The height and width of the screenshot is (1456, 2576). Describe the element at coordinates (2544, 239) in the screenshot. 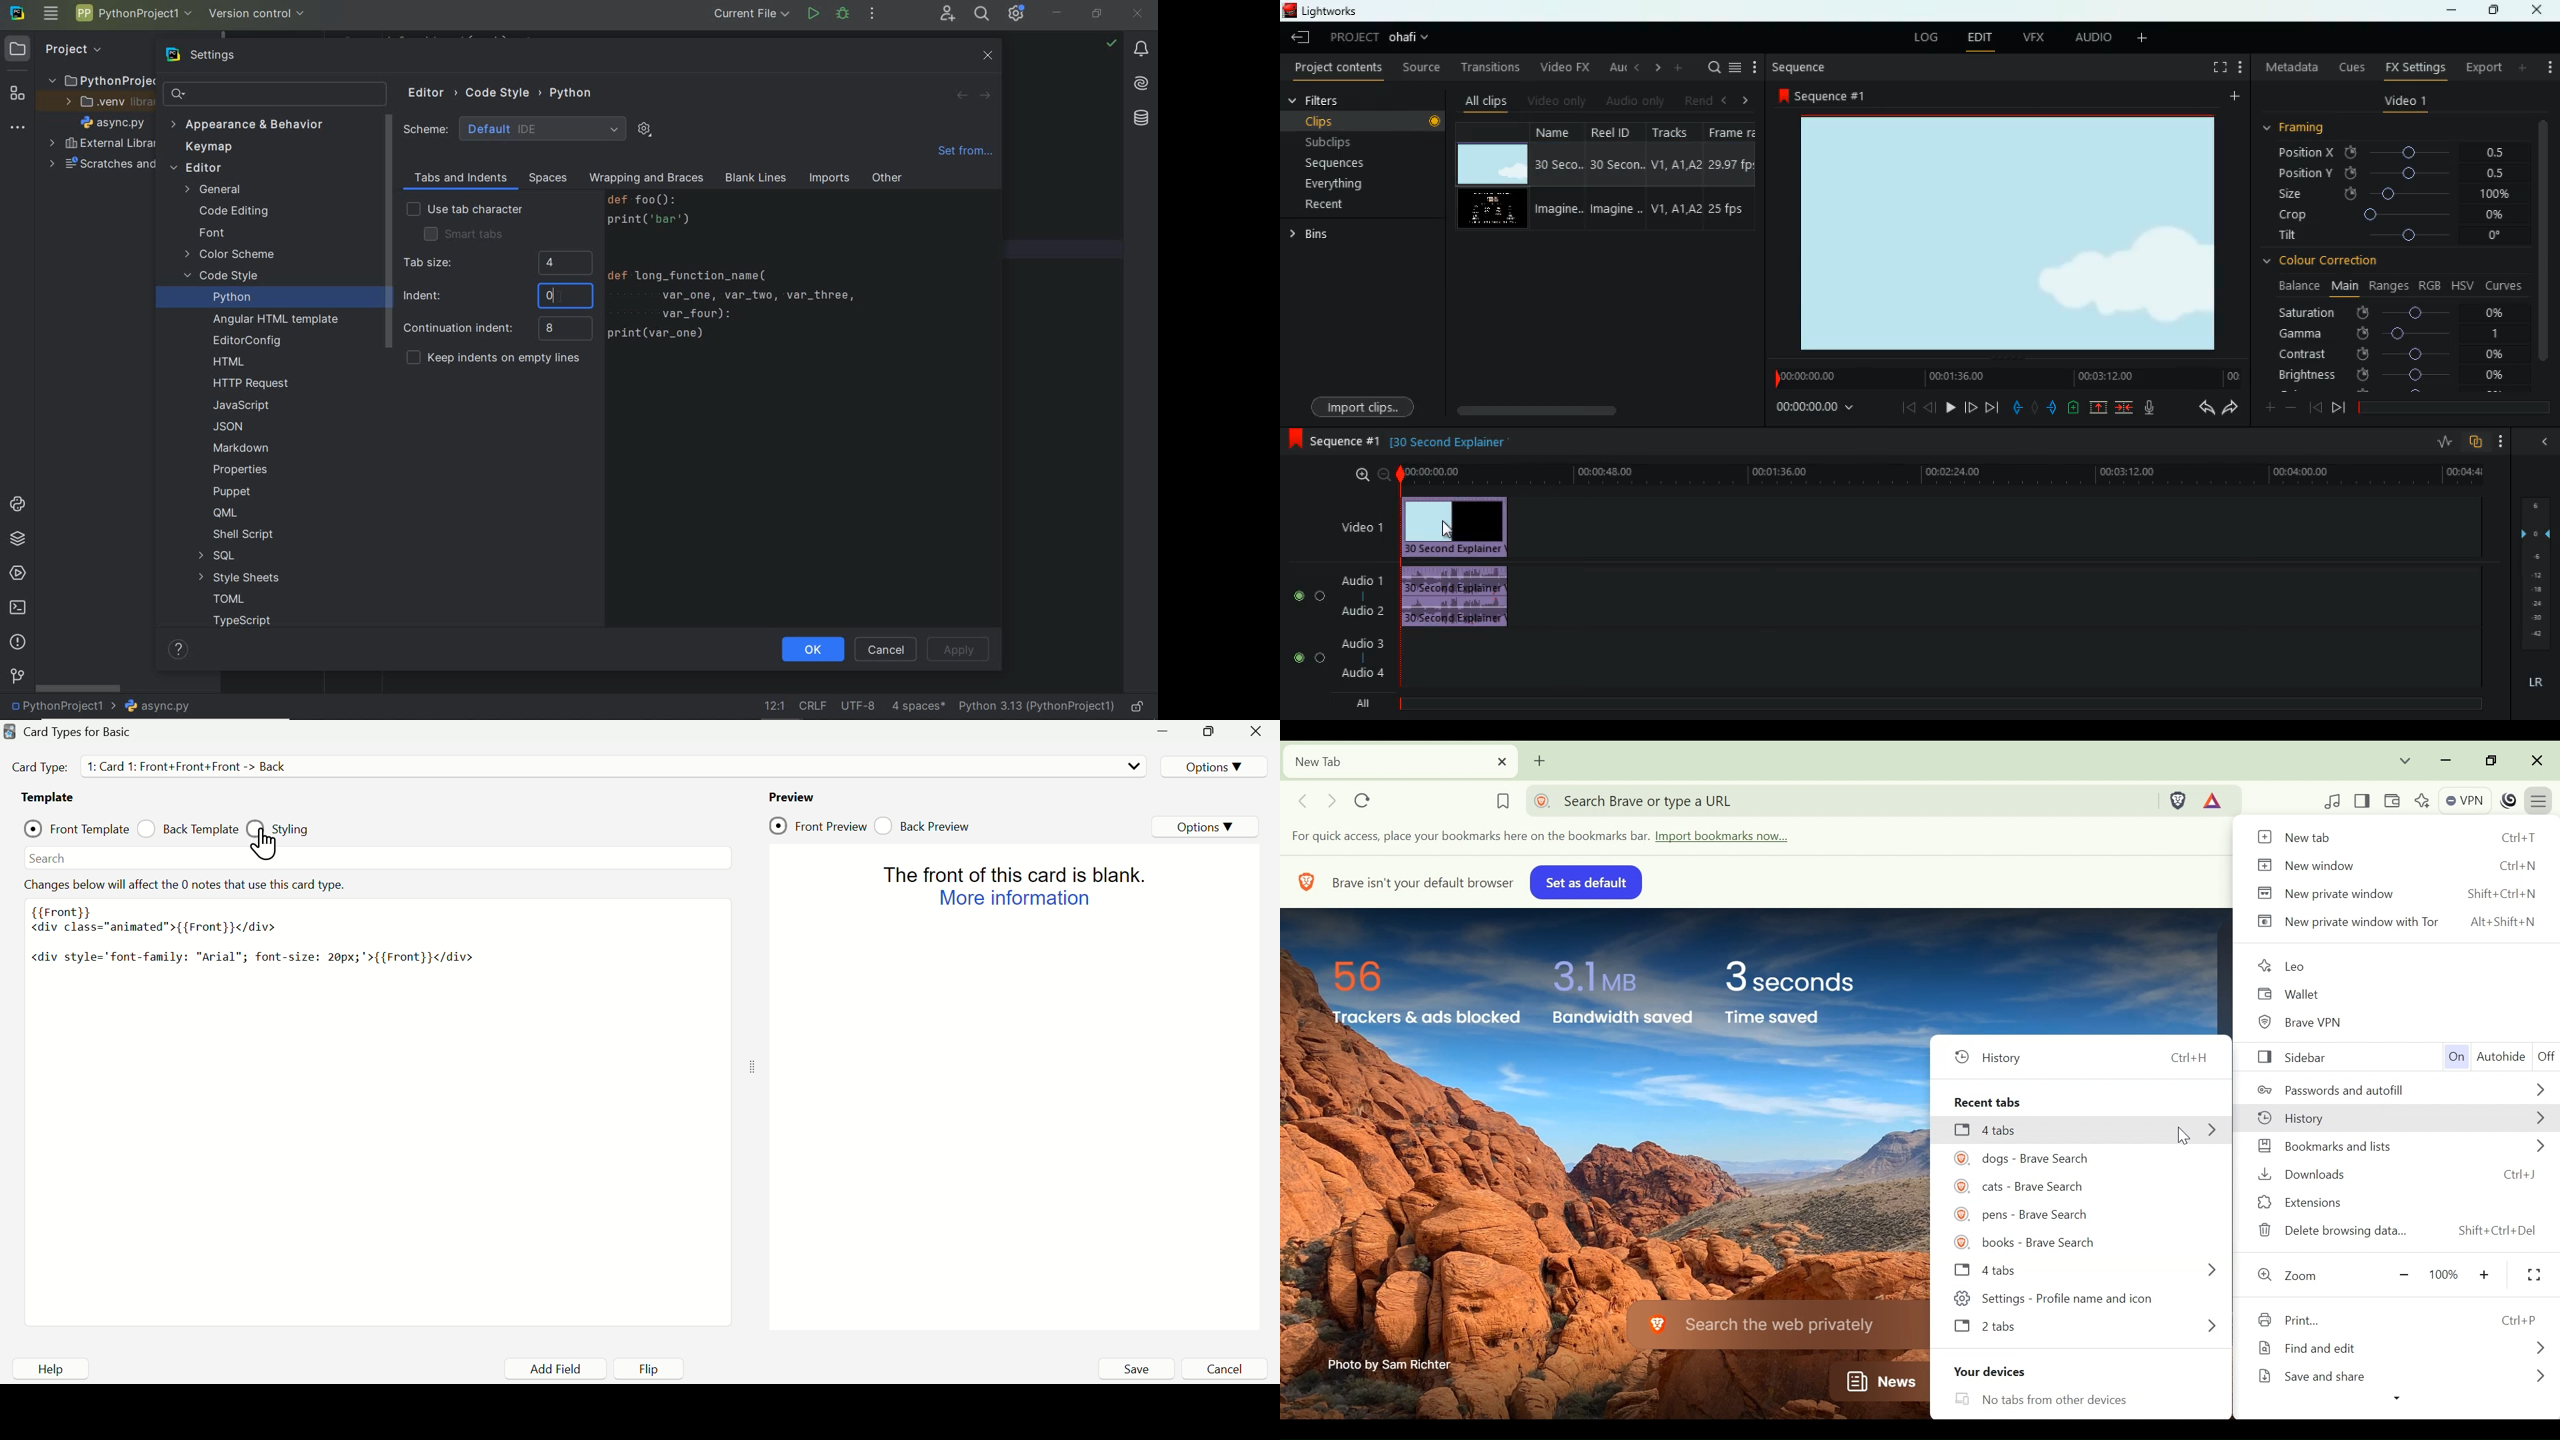

I see `vertical scroll bar` at that location.